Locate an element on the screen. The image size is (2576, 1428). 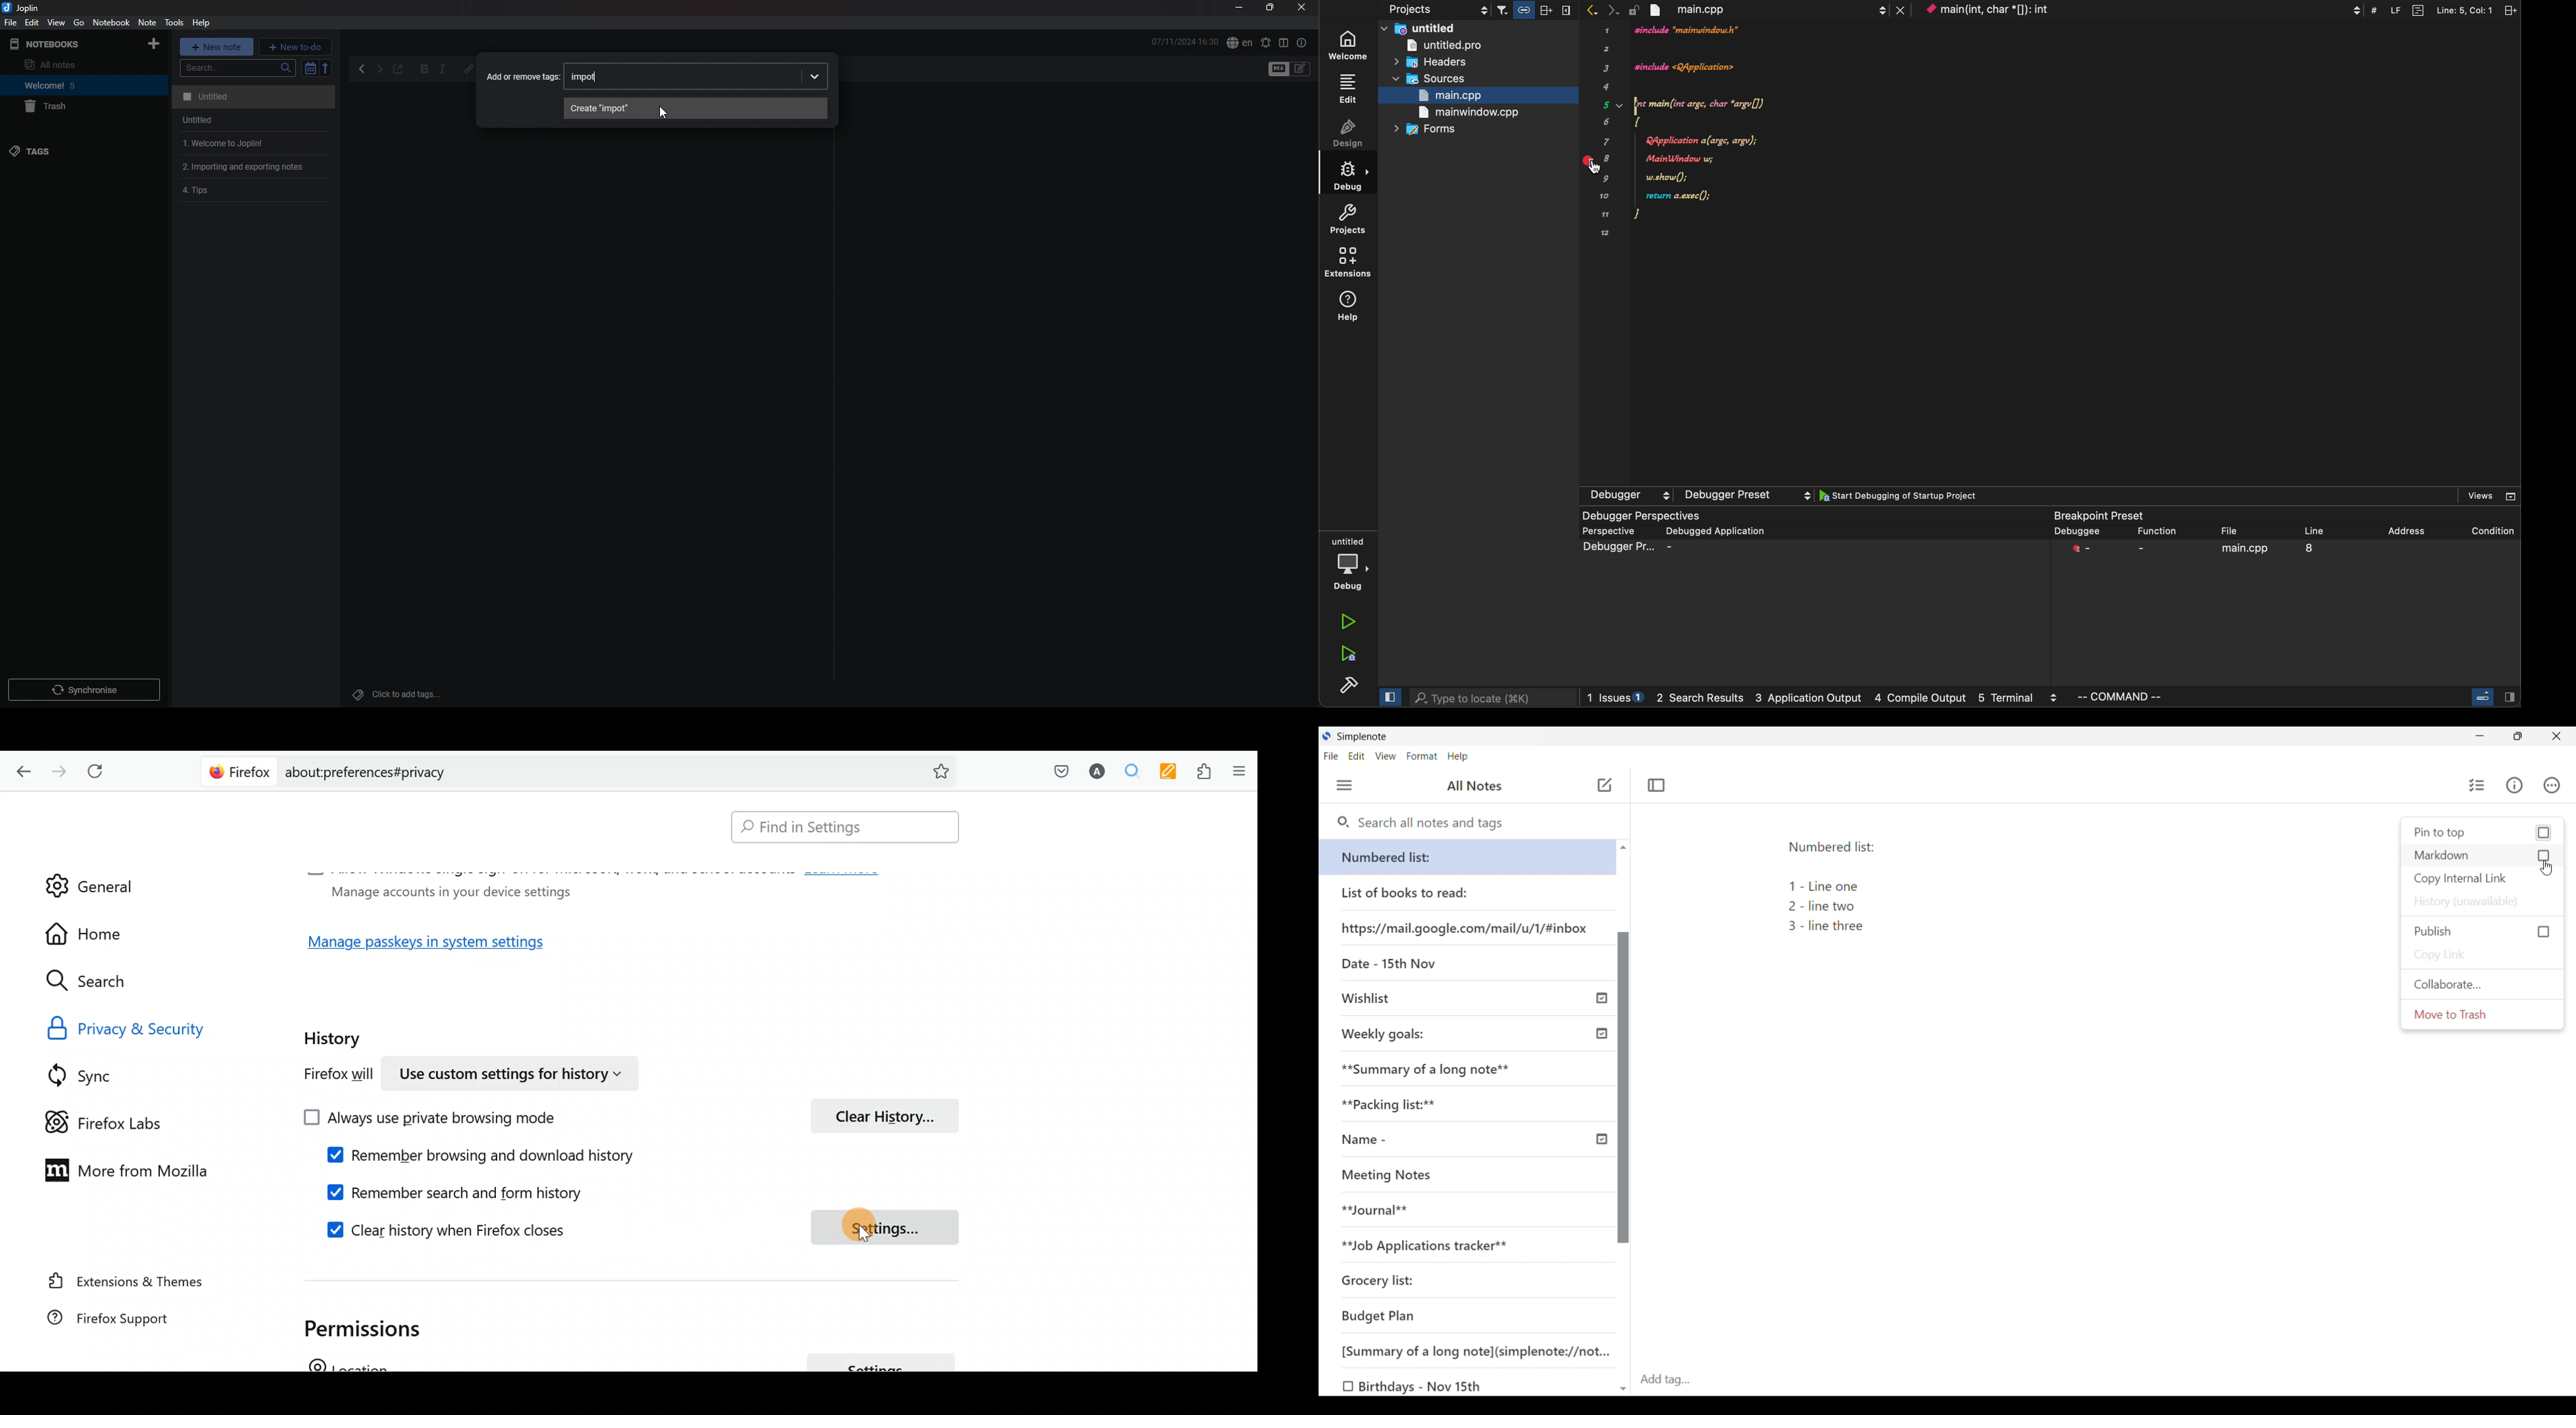
add or remove tags is located at coordinates (523, 76).